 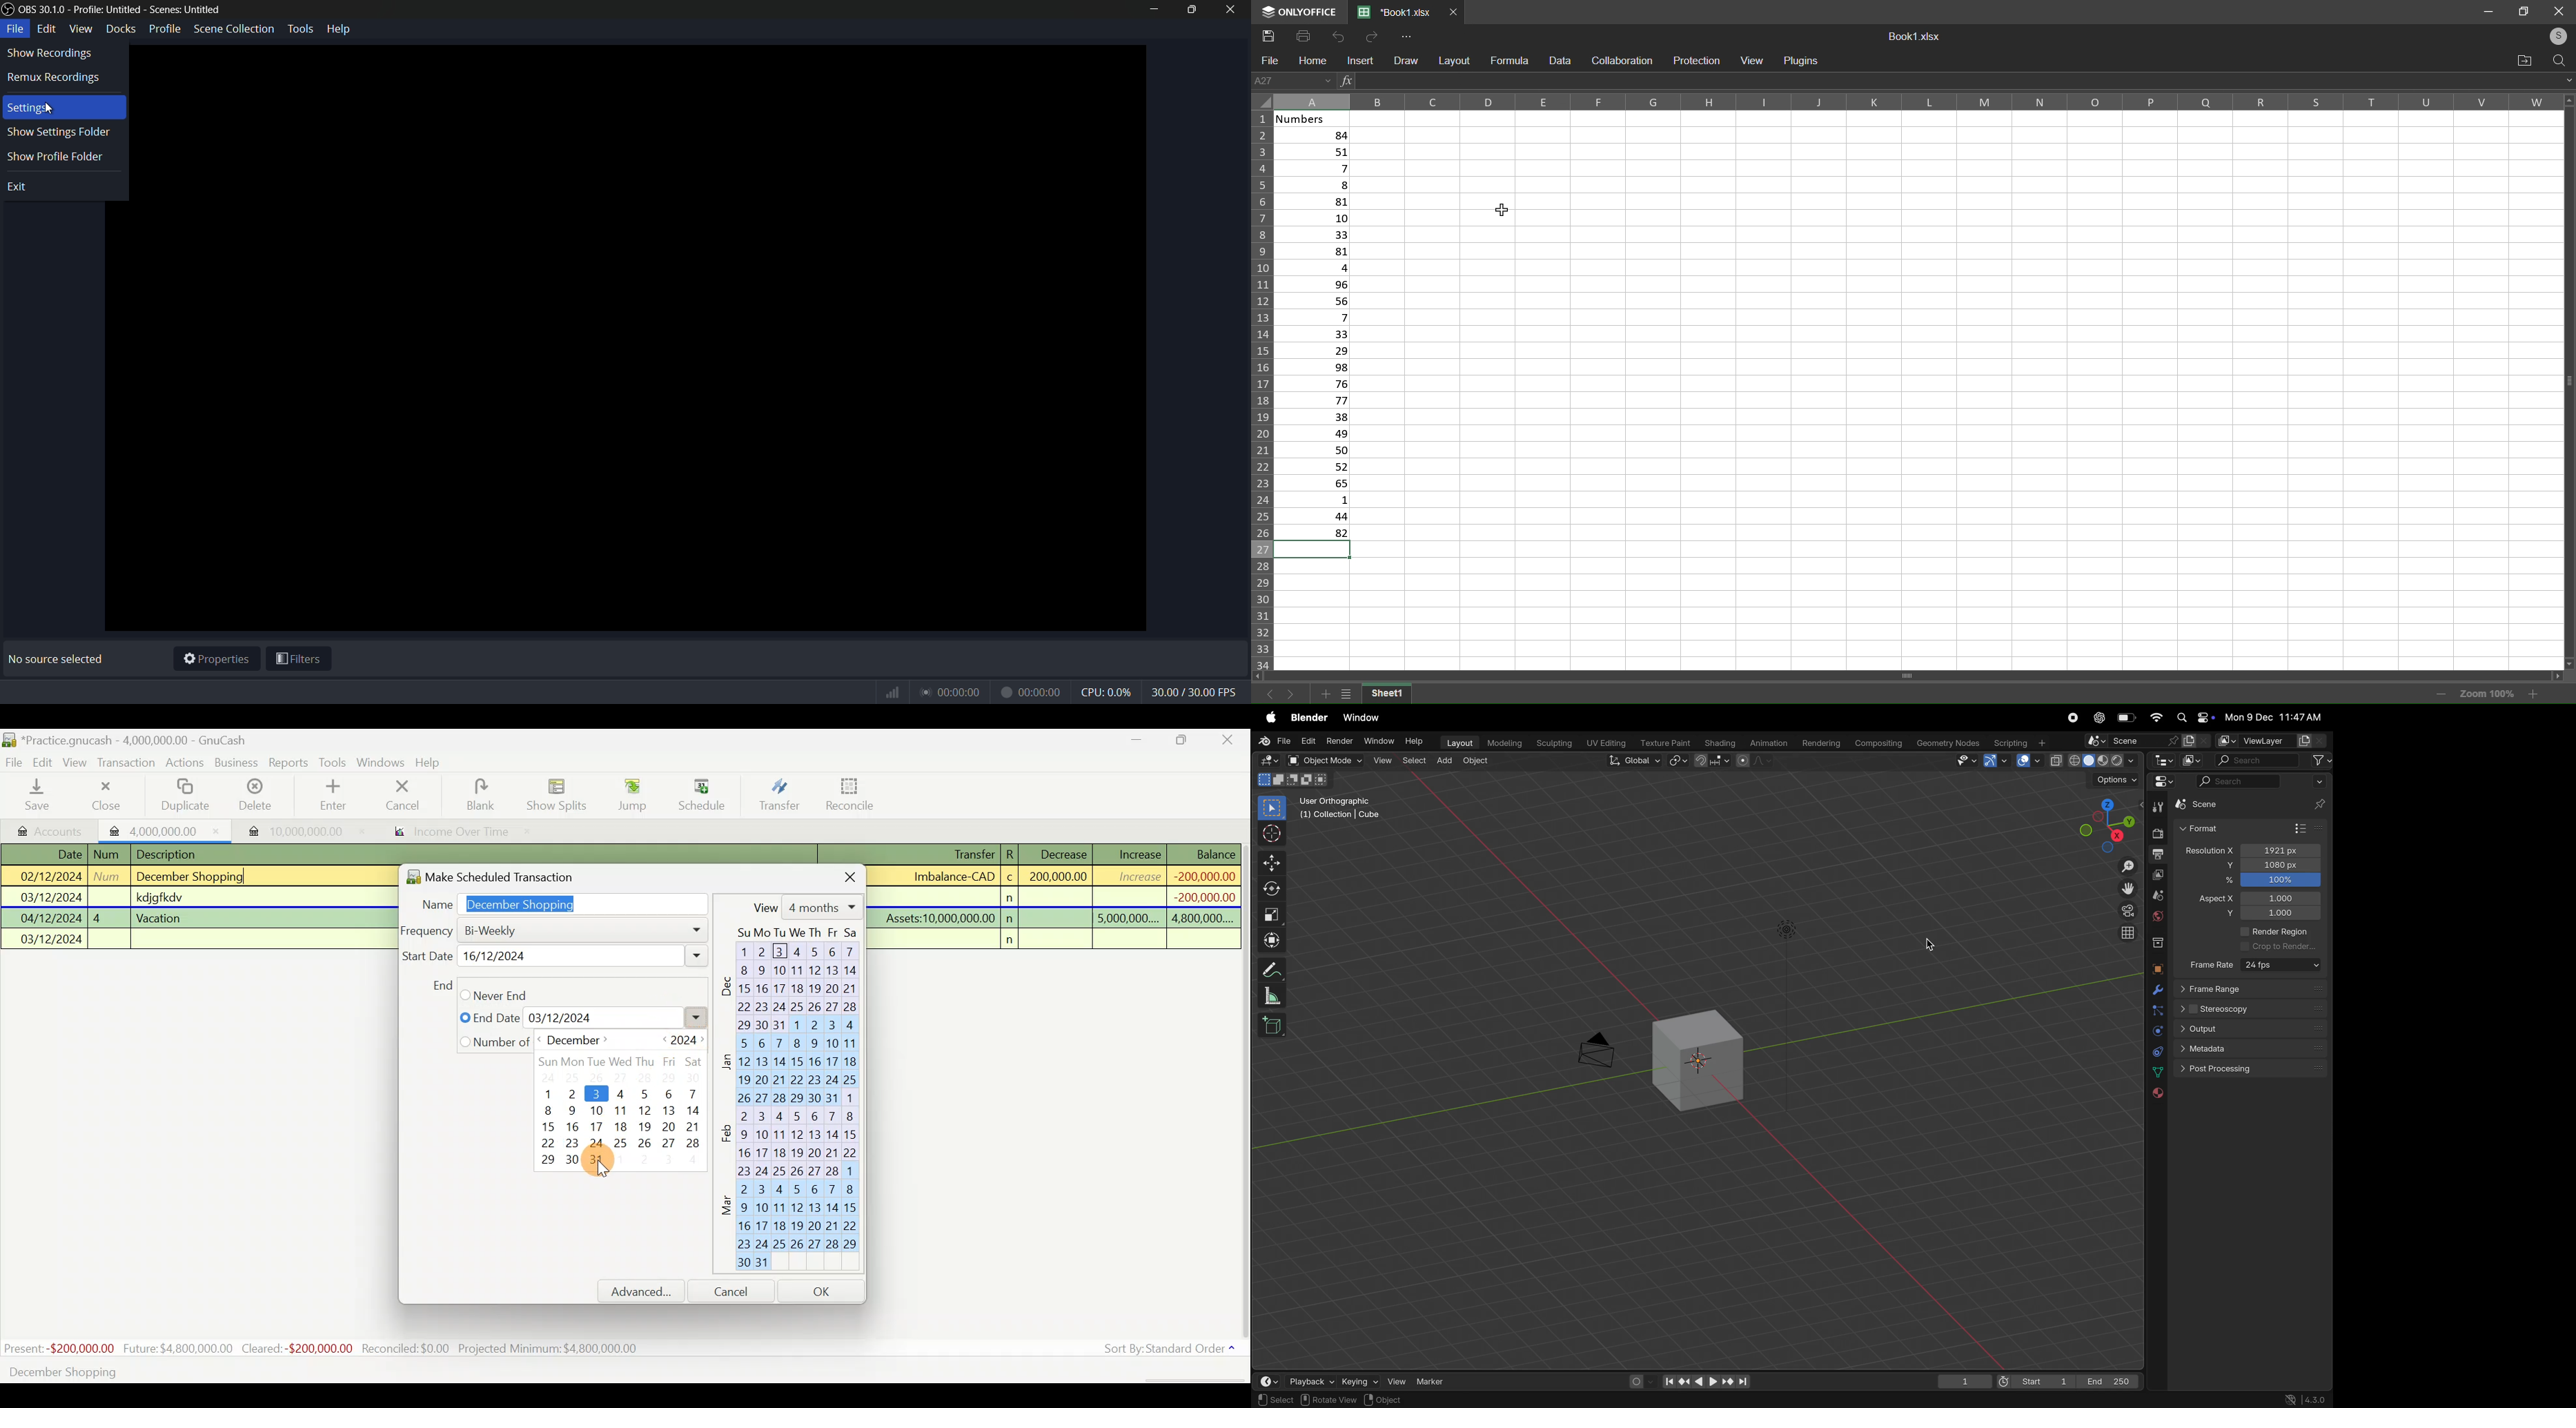 I want to click on Tools, so click(x=334, y=763).